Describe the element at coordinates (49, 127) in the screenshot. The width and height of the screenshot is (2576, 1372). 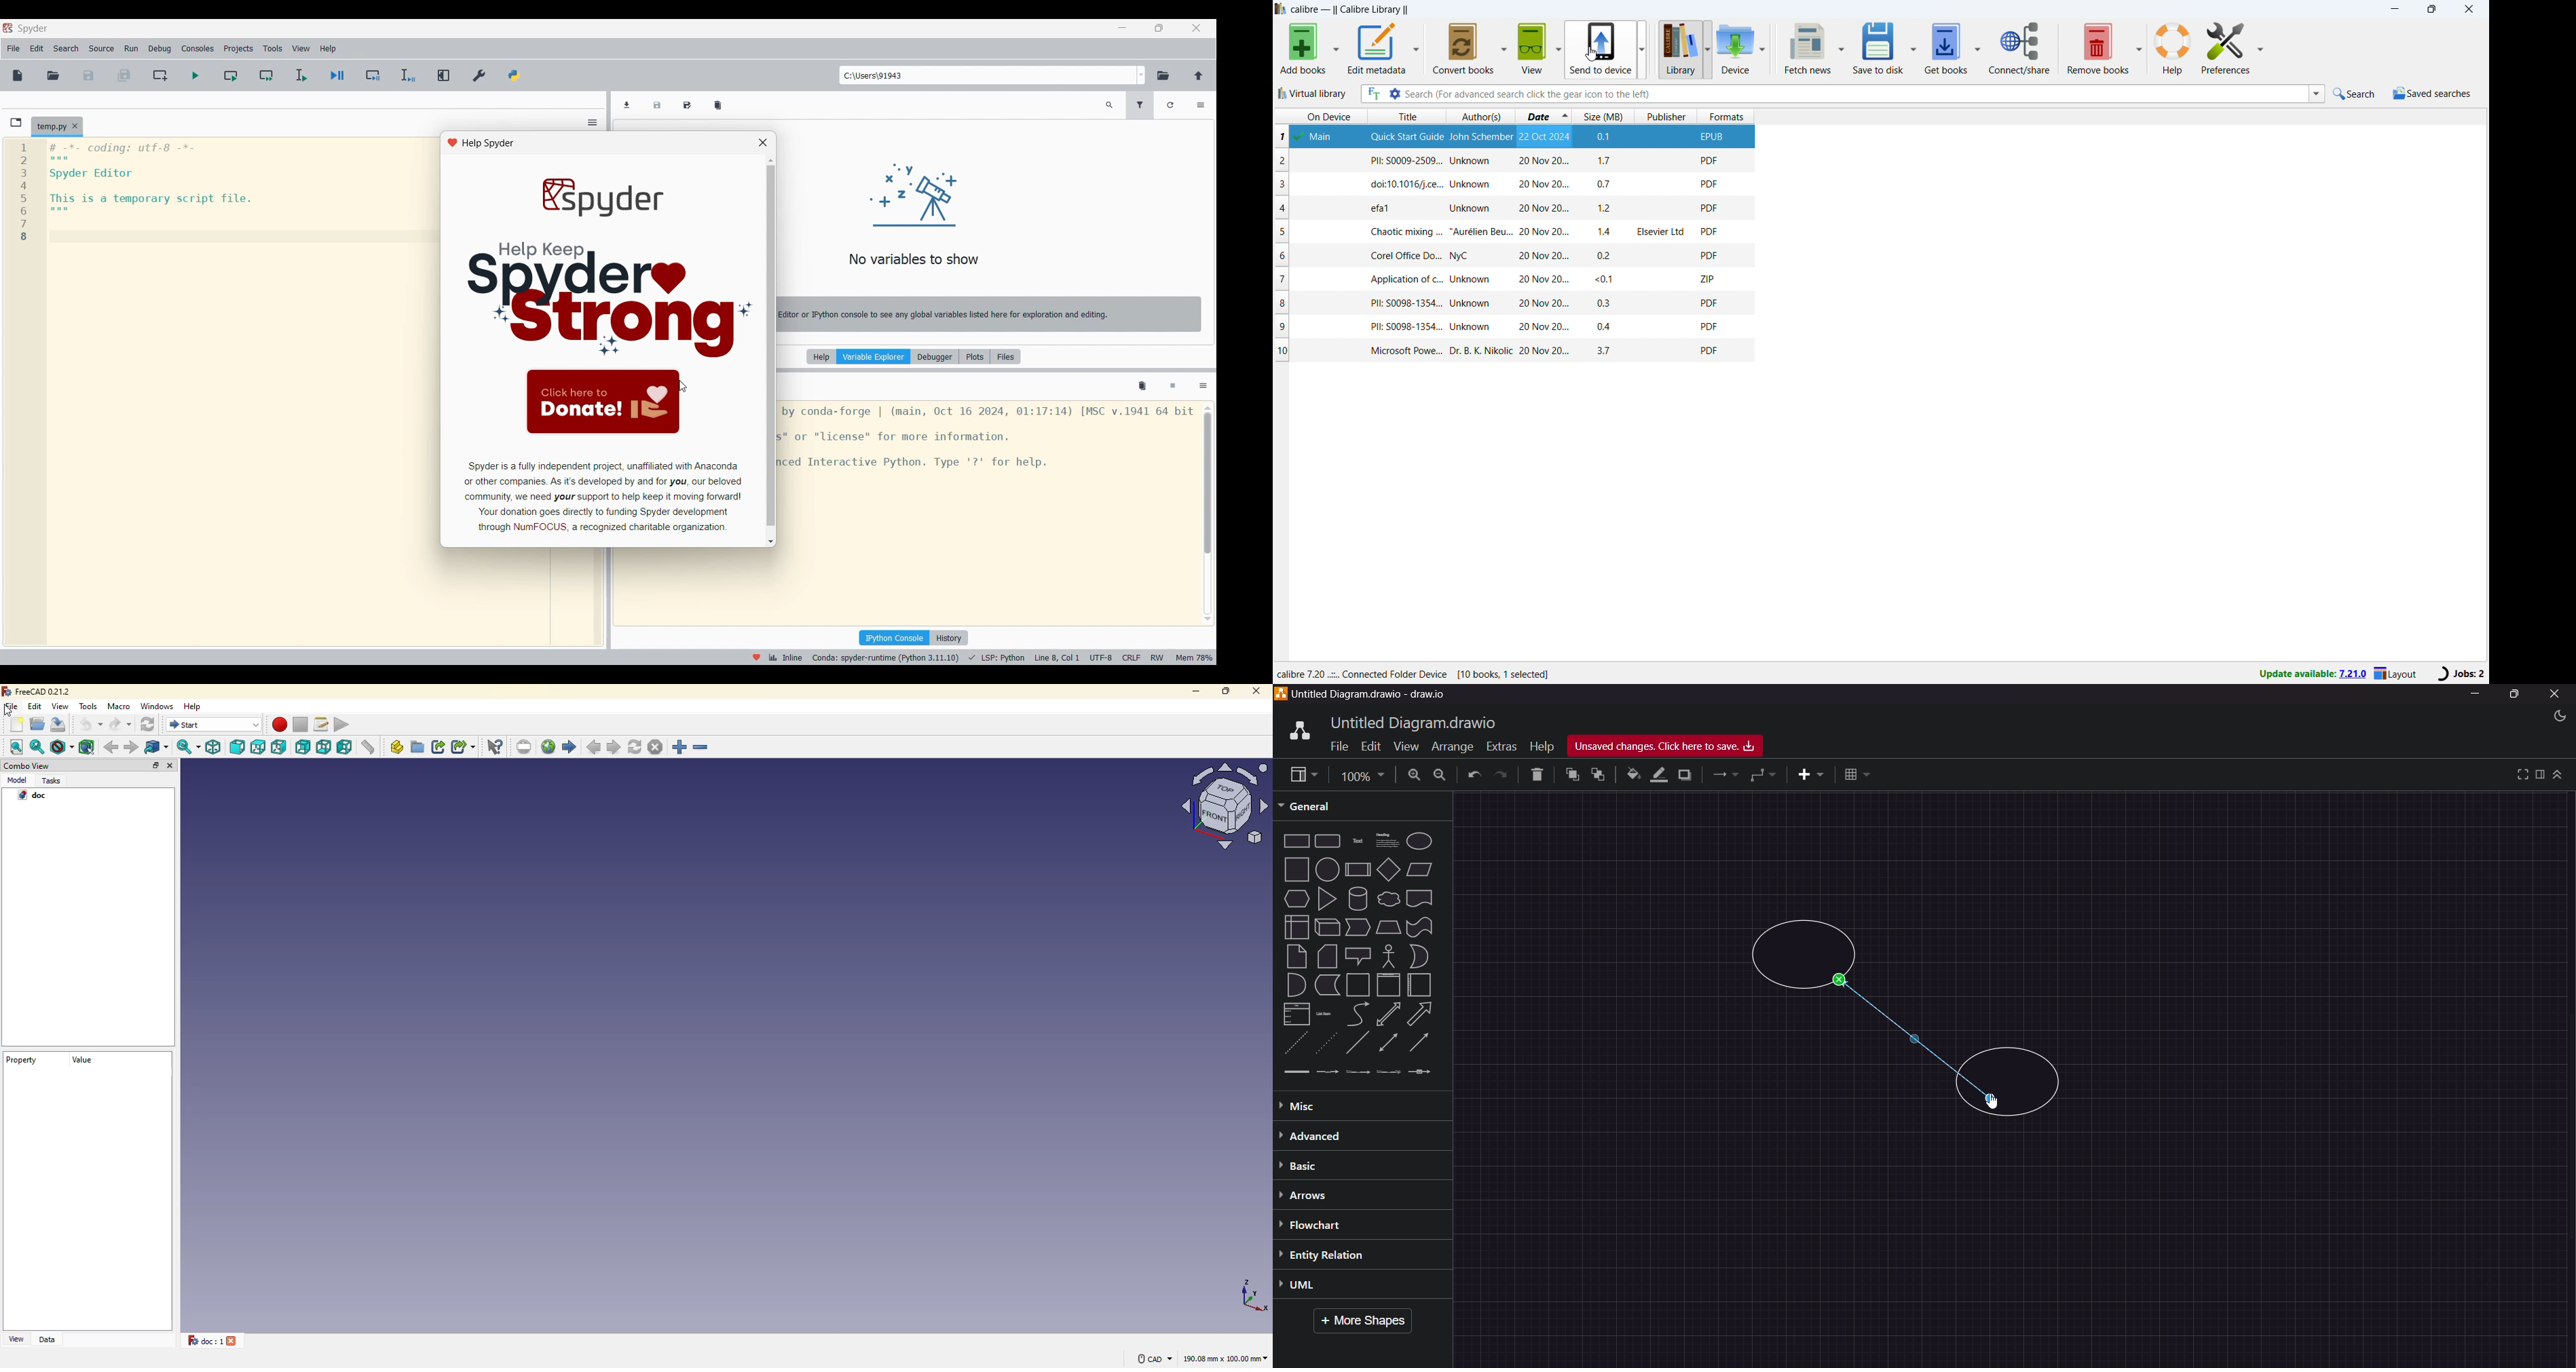
I see `Current tab` at that location.